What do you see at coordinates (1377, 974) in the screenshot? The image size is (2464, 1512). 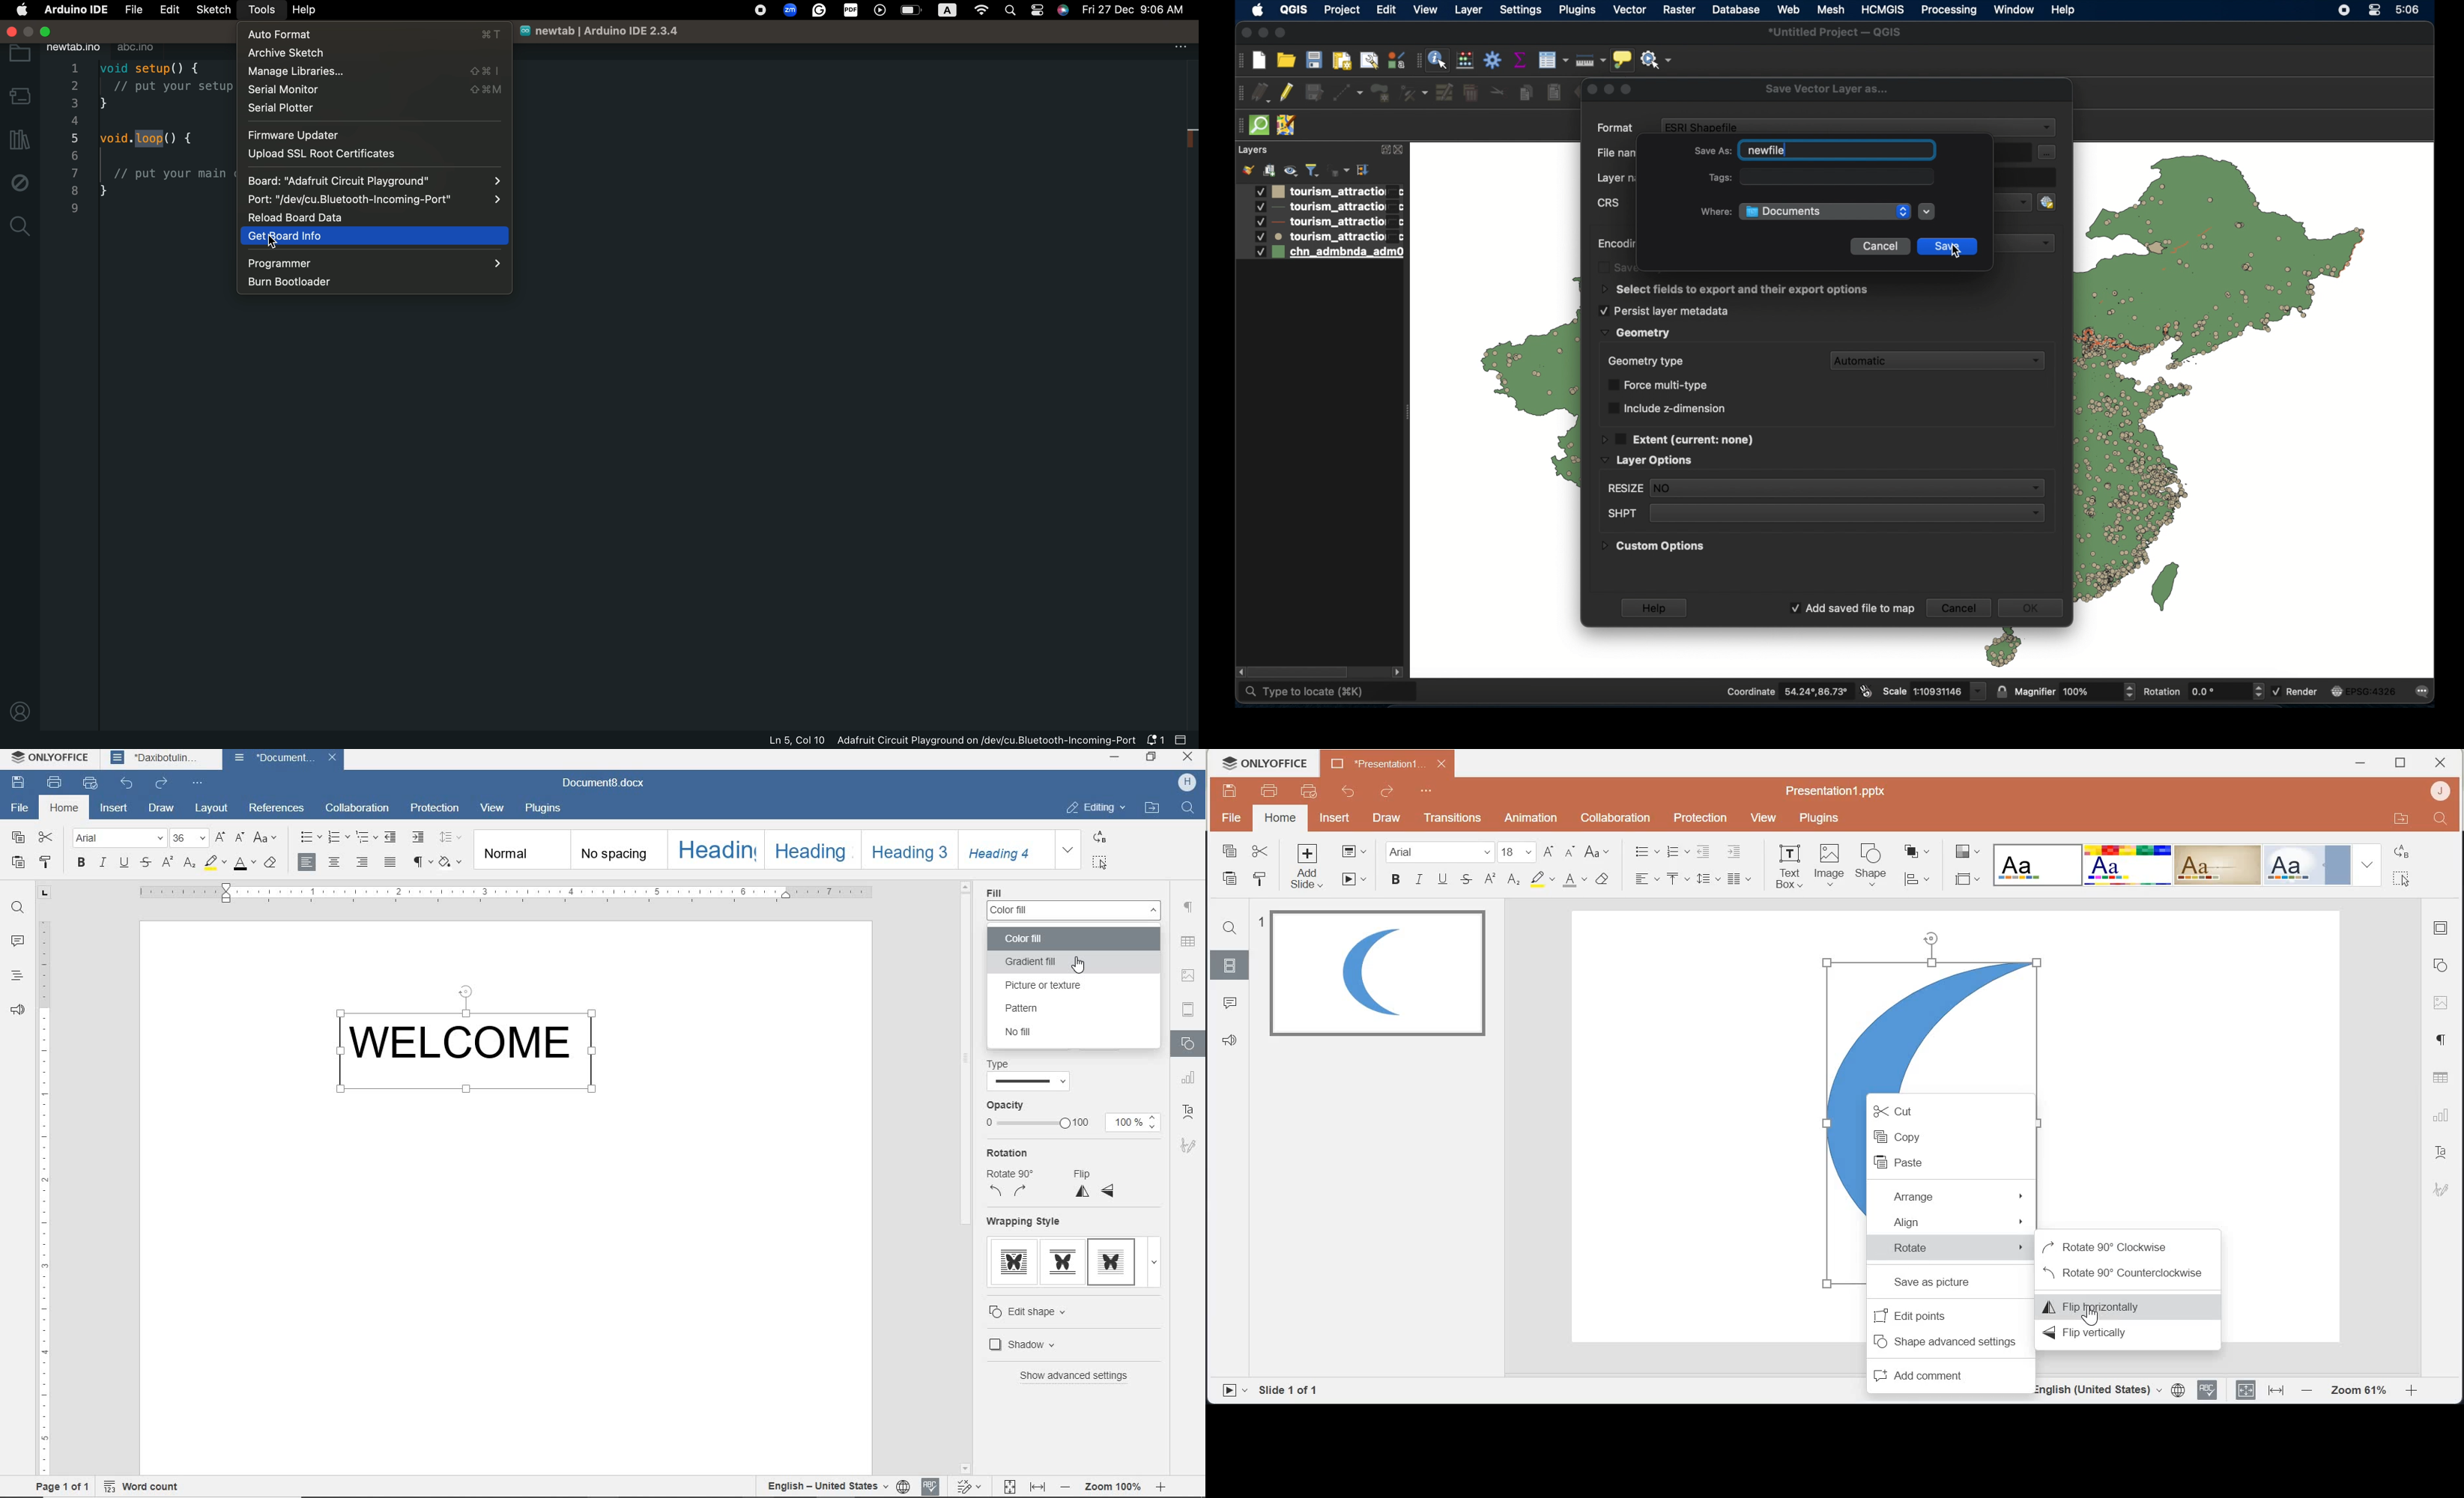 I see `Image` at bounding box center [1377, 974].